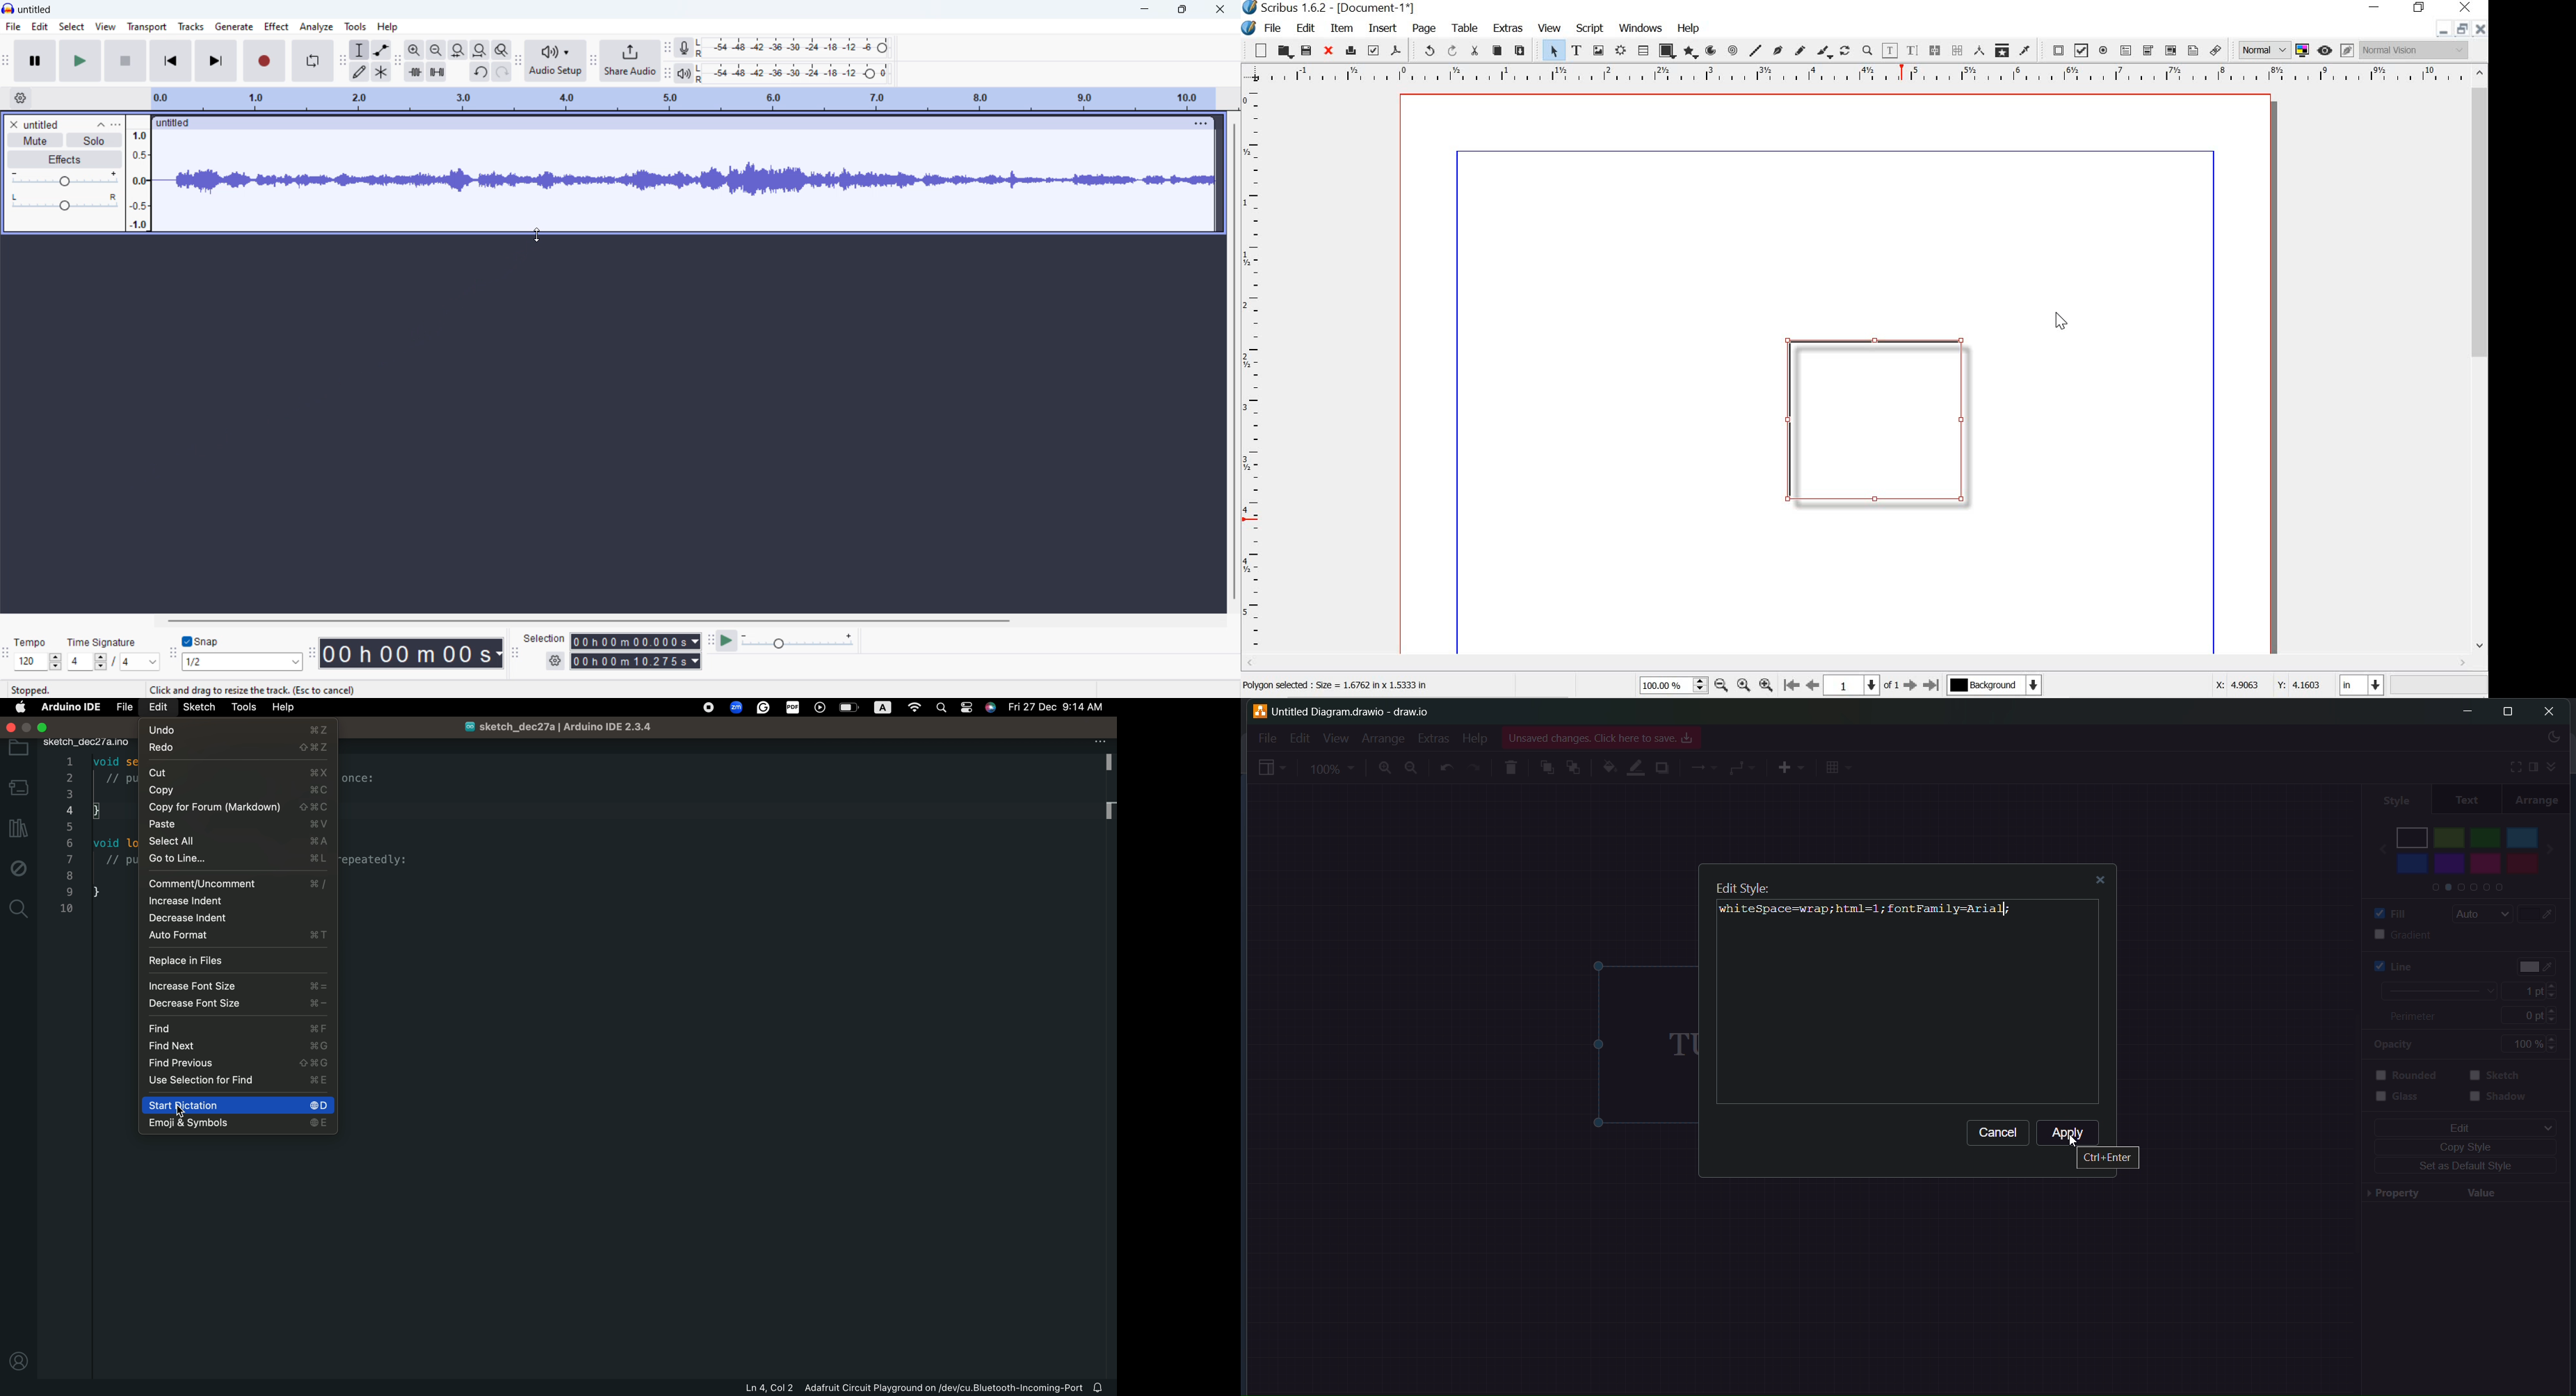 This screenshot has height=1400, width=2576. I want to click on image frame, so click(1599, 50).